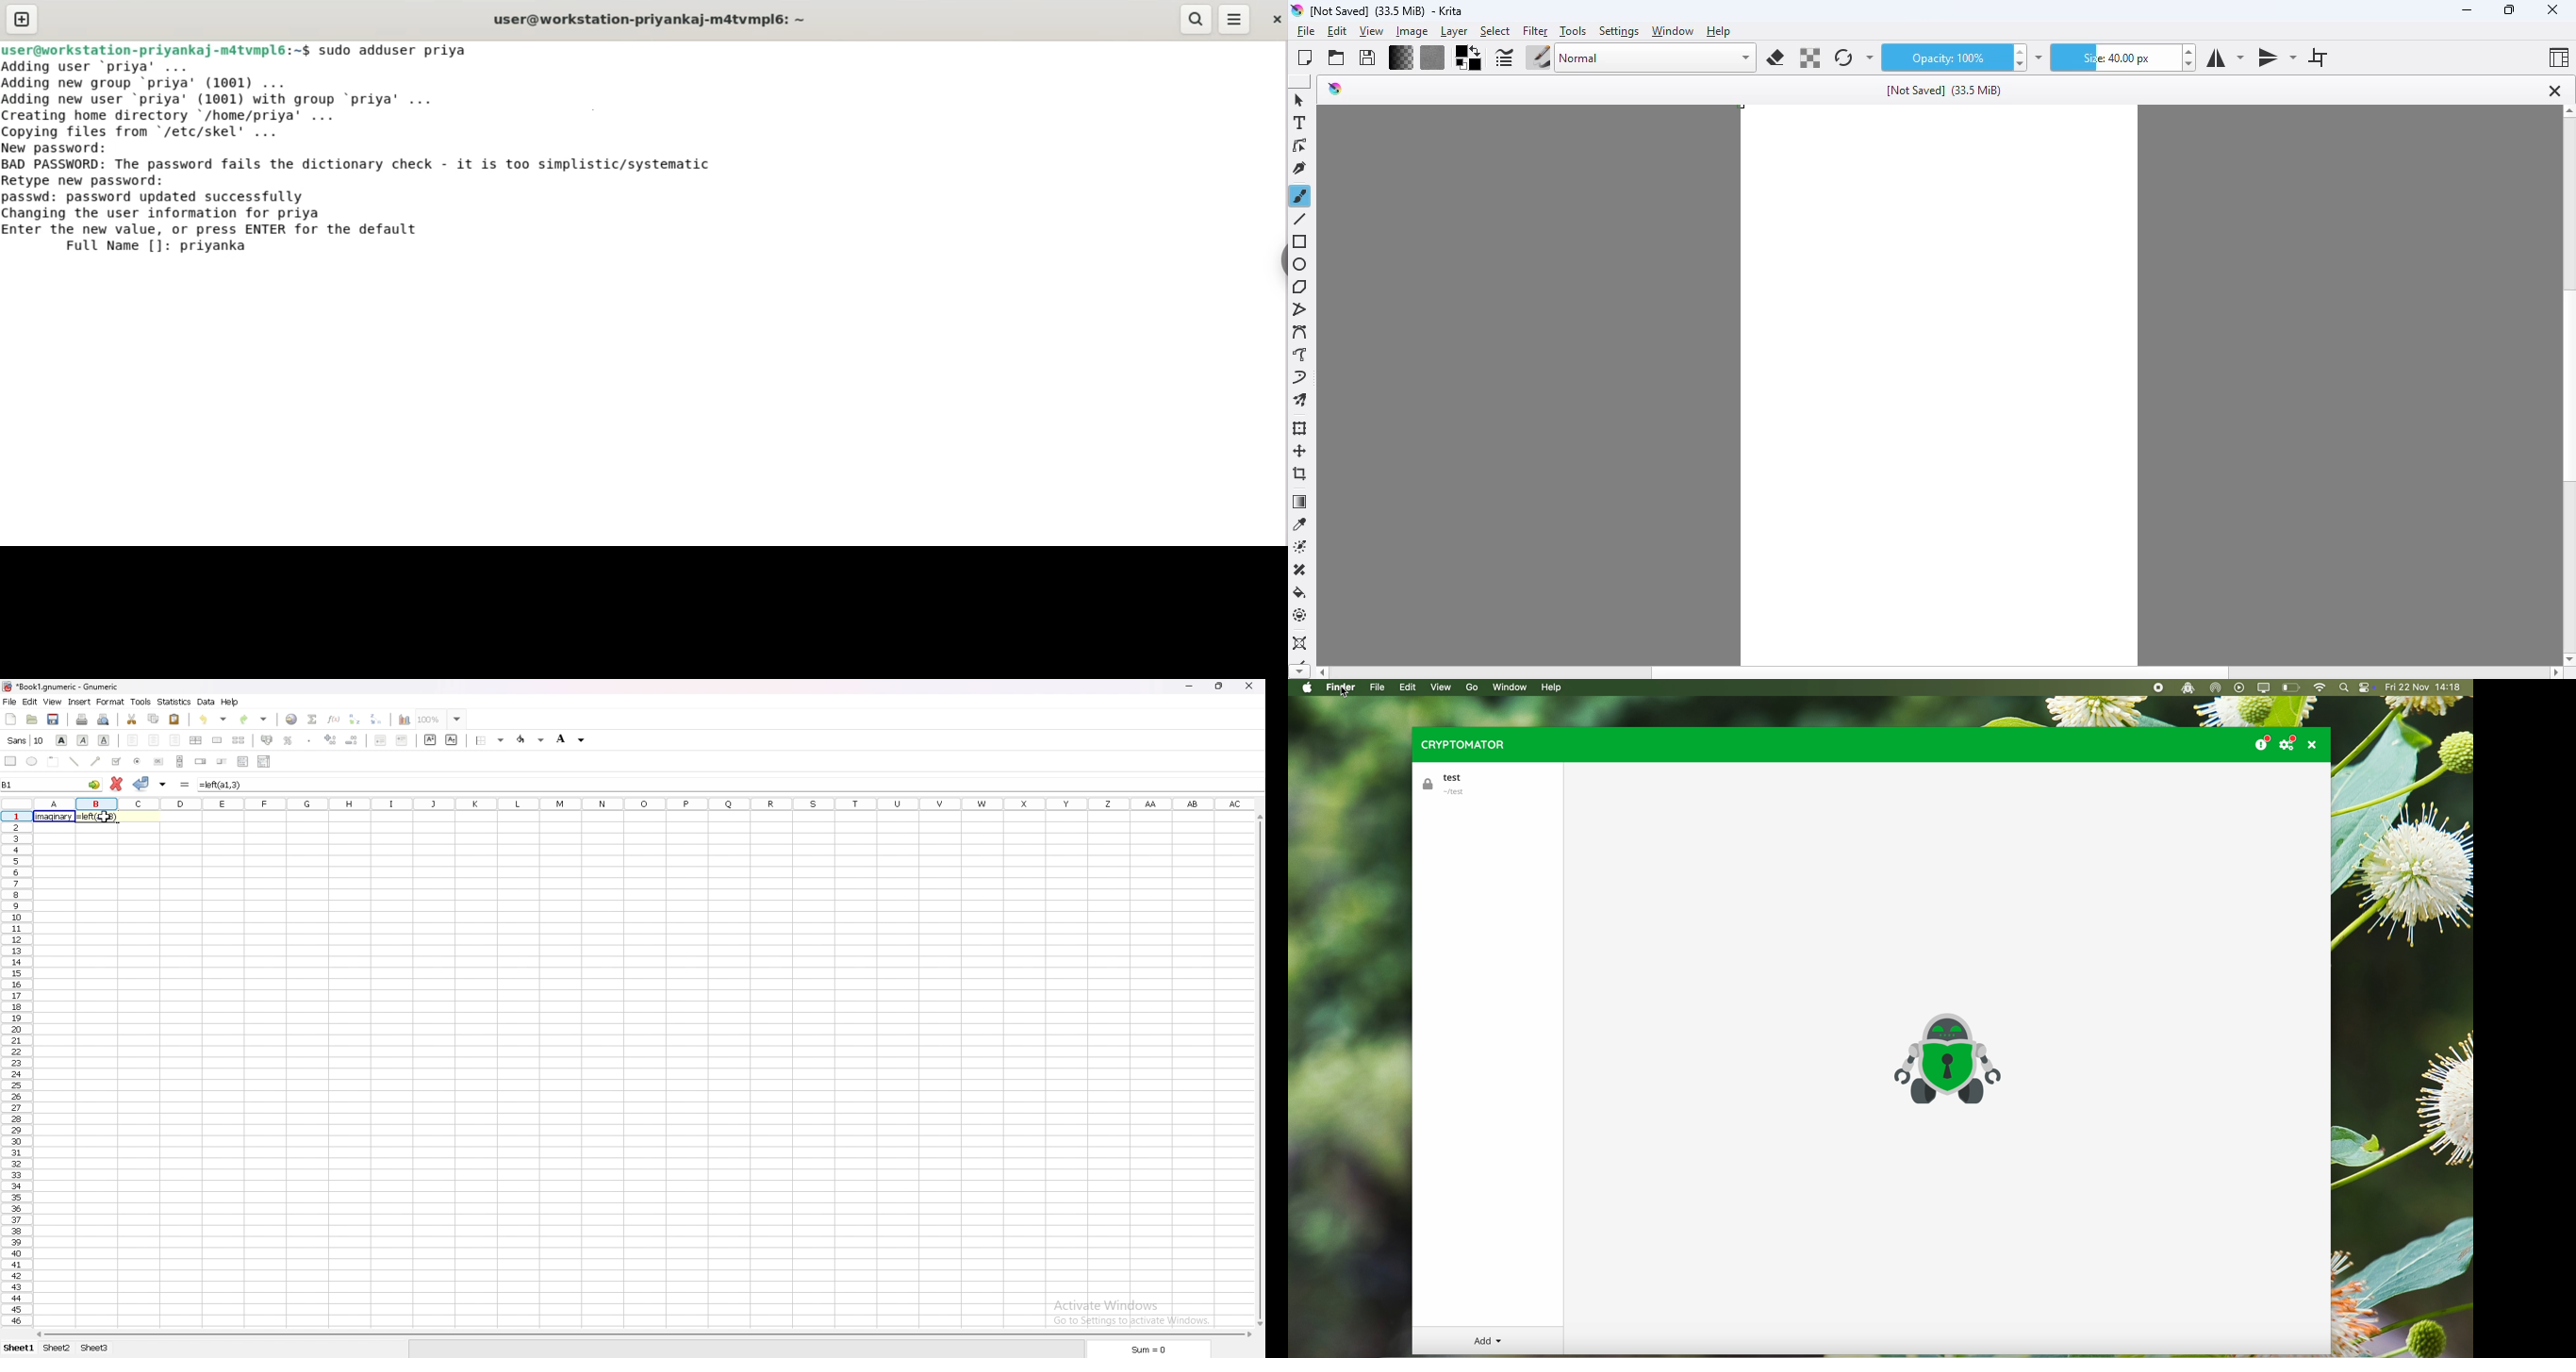 Image resolution: width=2576 pixels, height=1372 pixels. I want to click on help, so click(1719, 31).